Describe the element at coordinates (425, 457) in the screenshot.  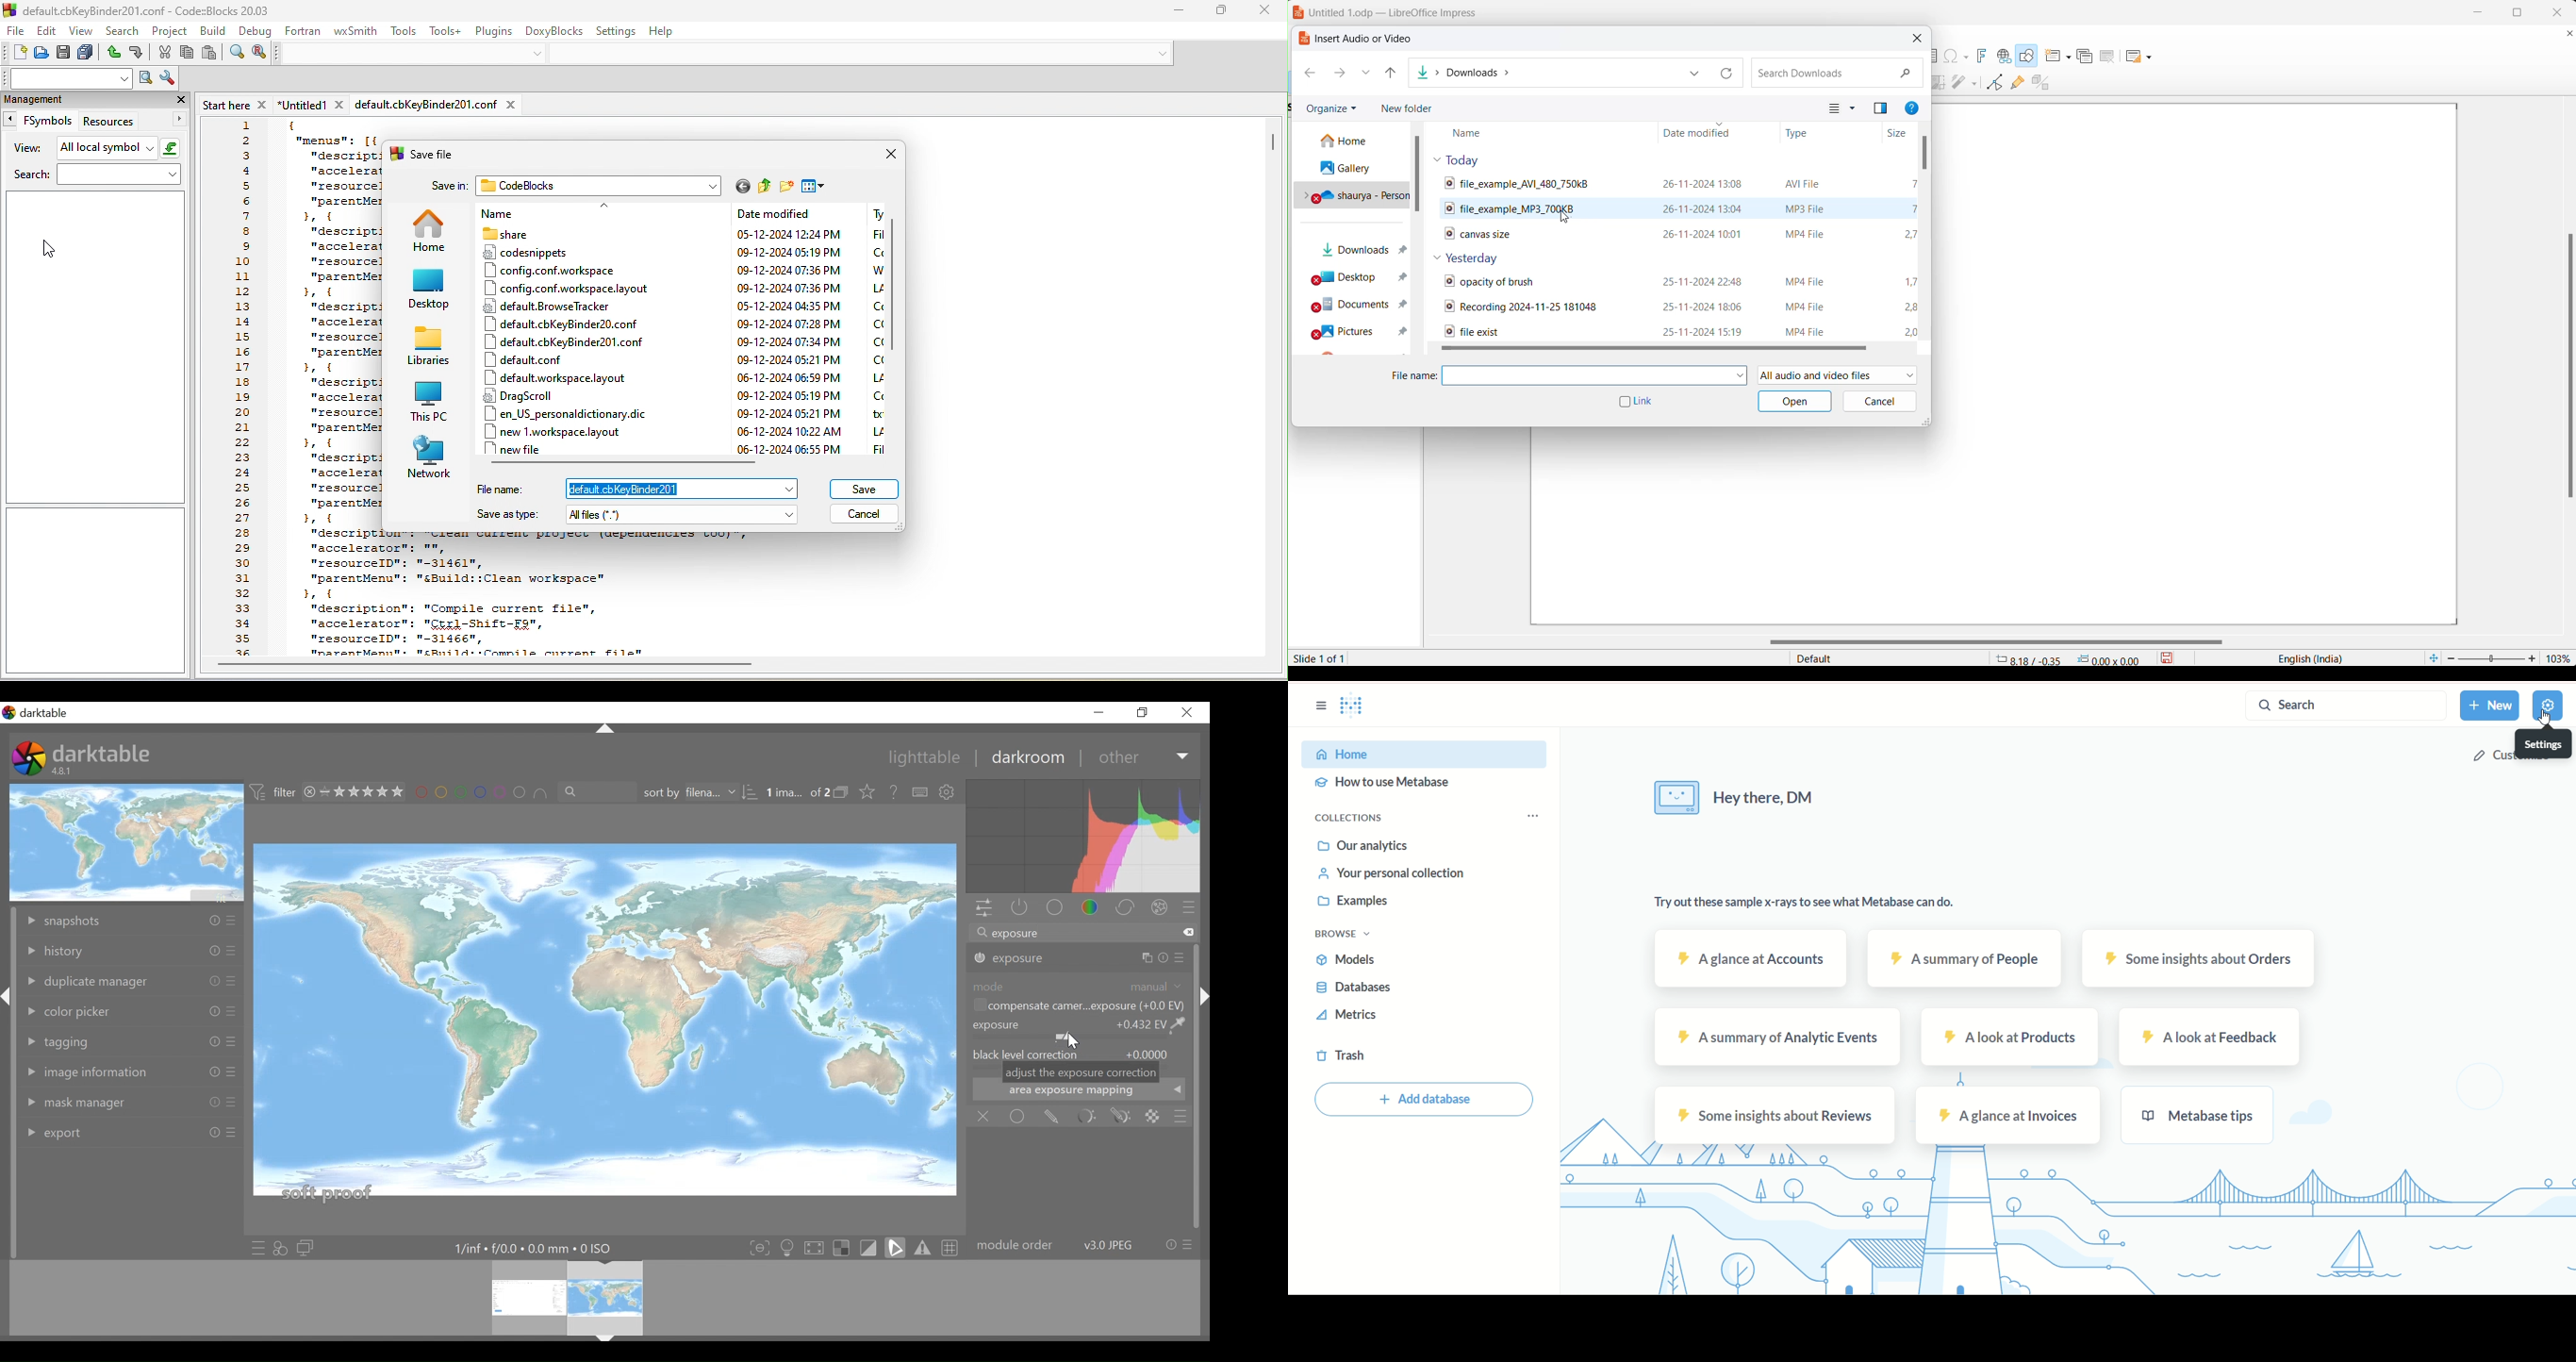
I see `network` at that location.